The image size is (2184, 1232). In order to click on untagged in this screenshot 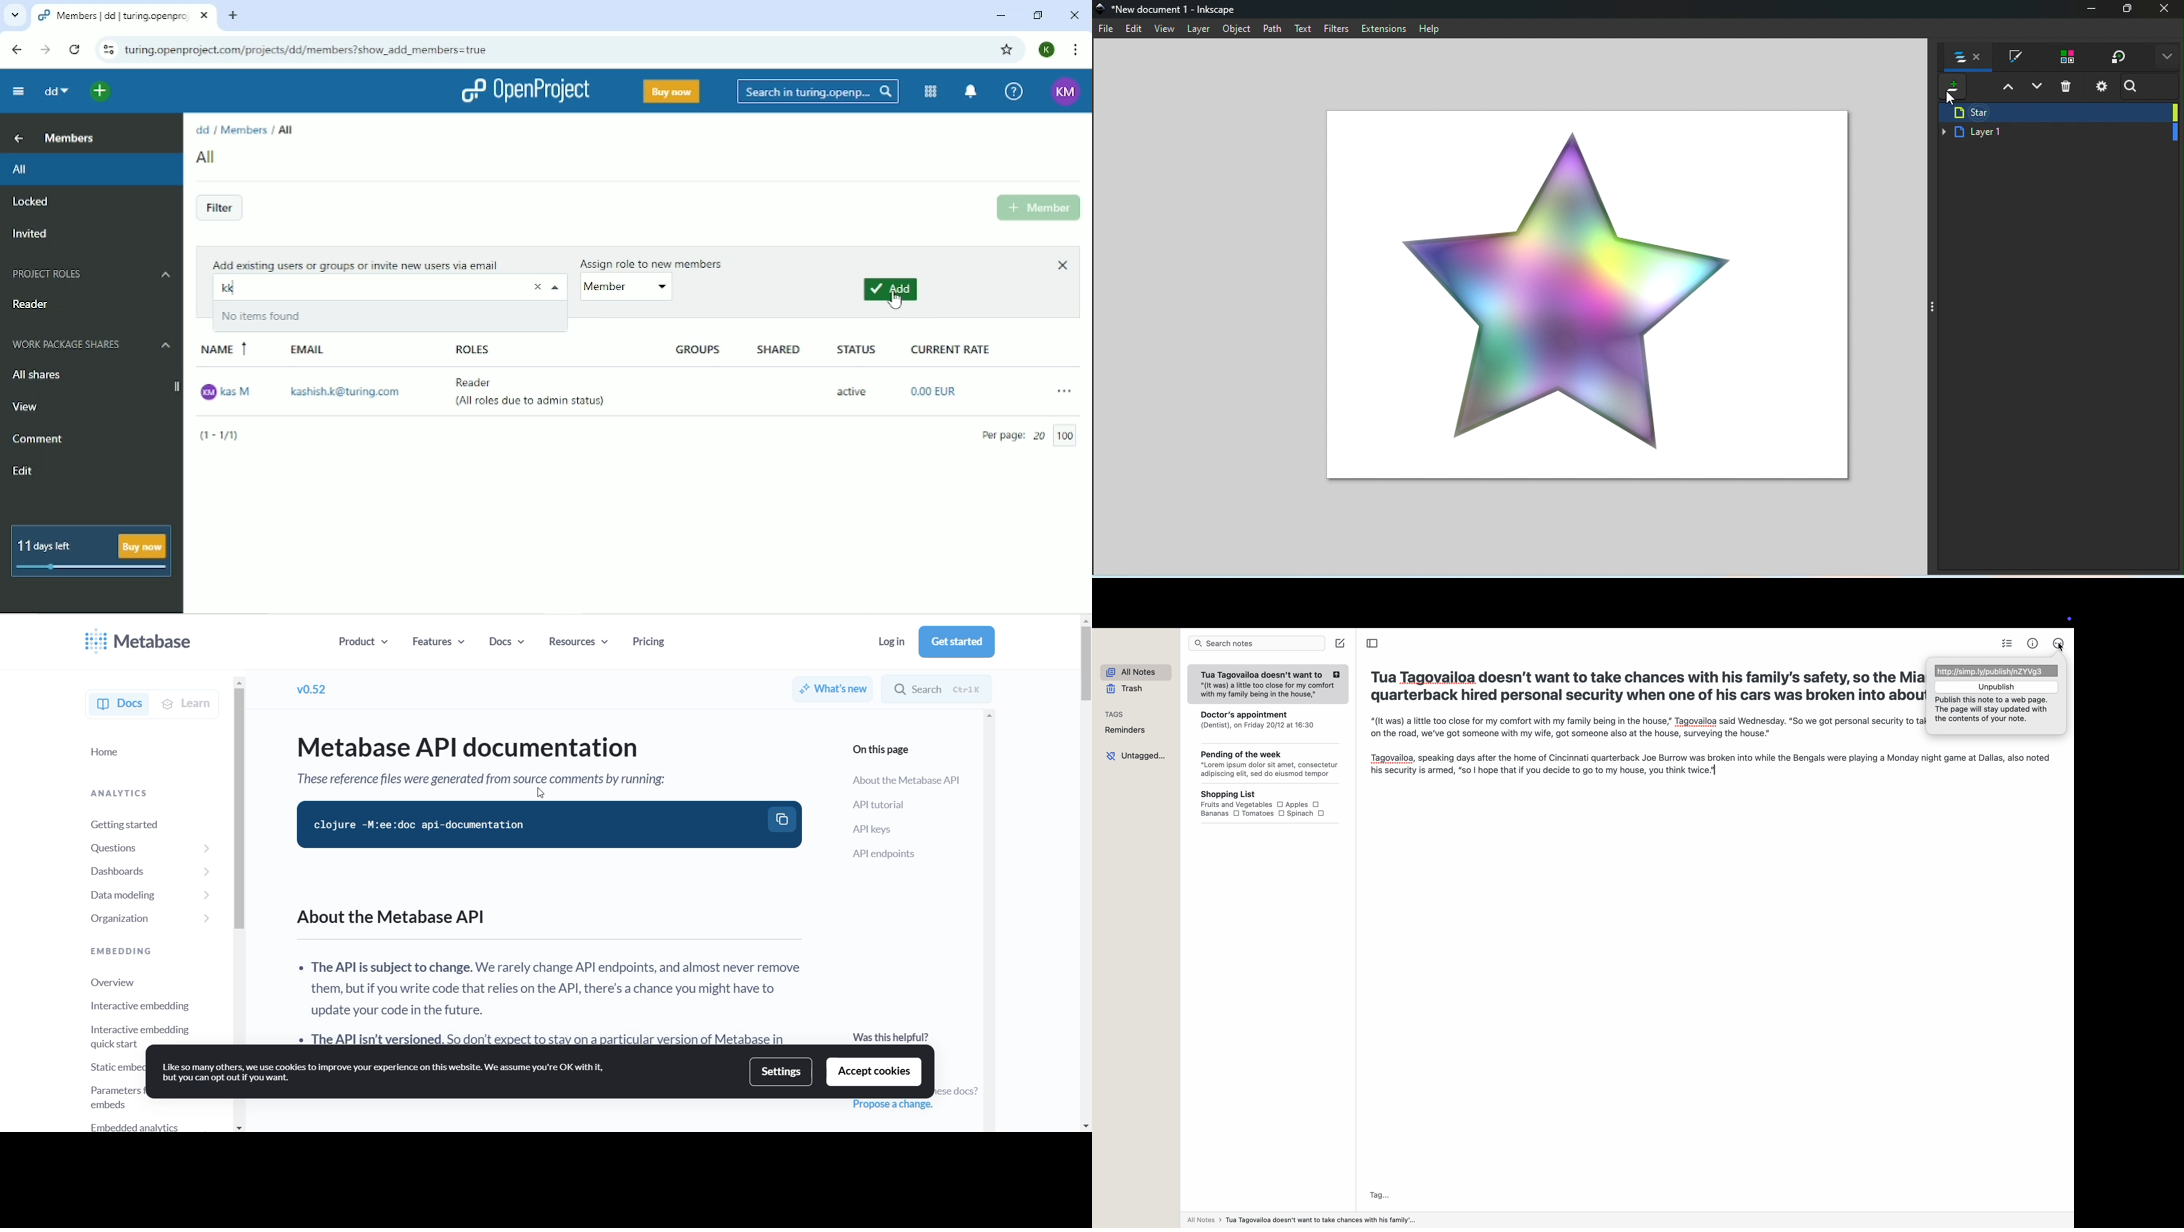, I will do `click(1138, 755)`.